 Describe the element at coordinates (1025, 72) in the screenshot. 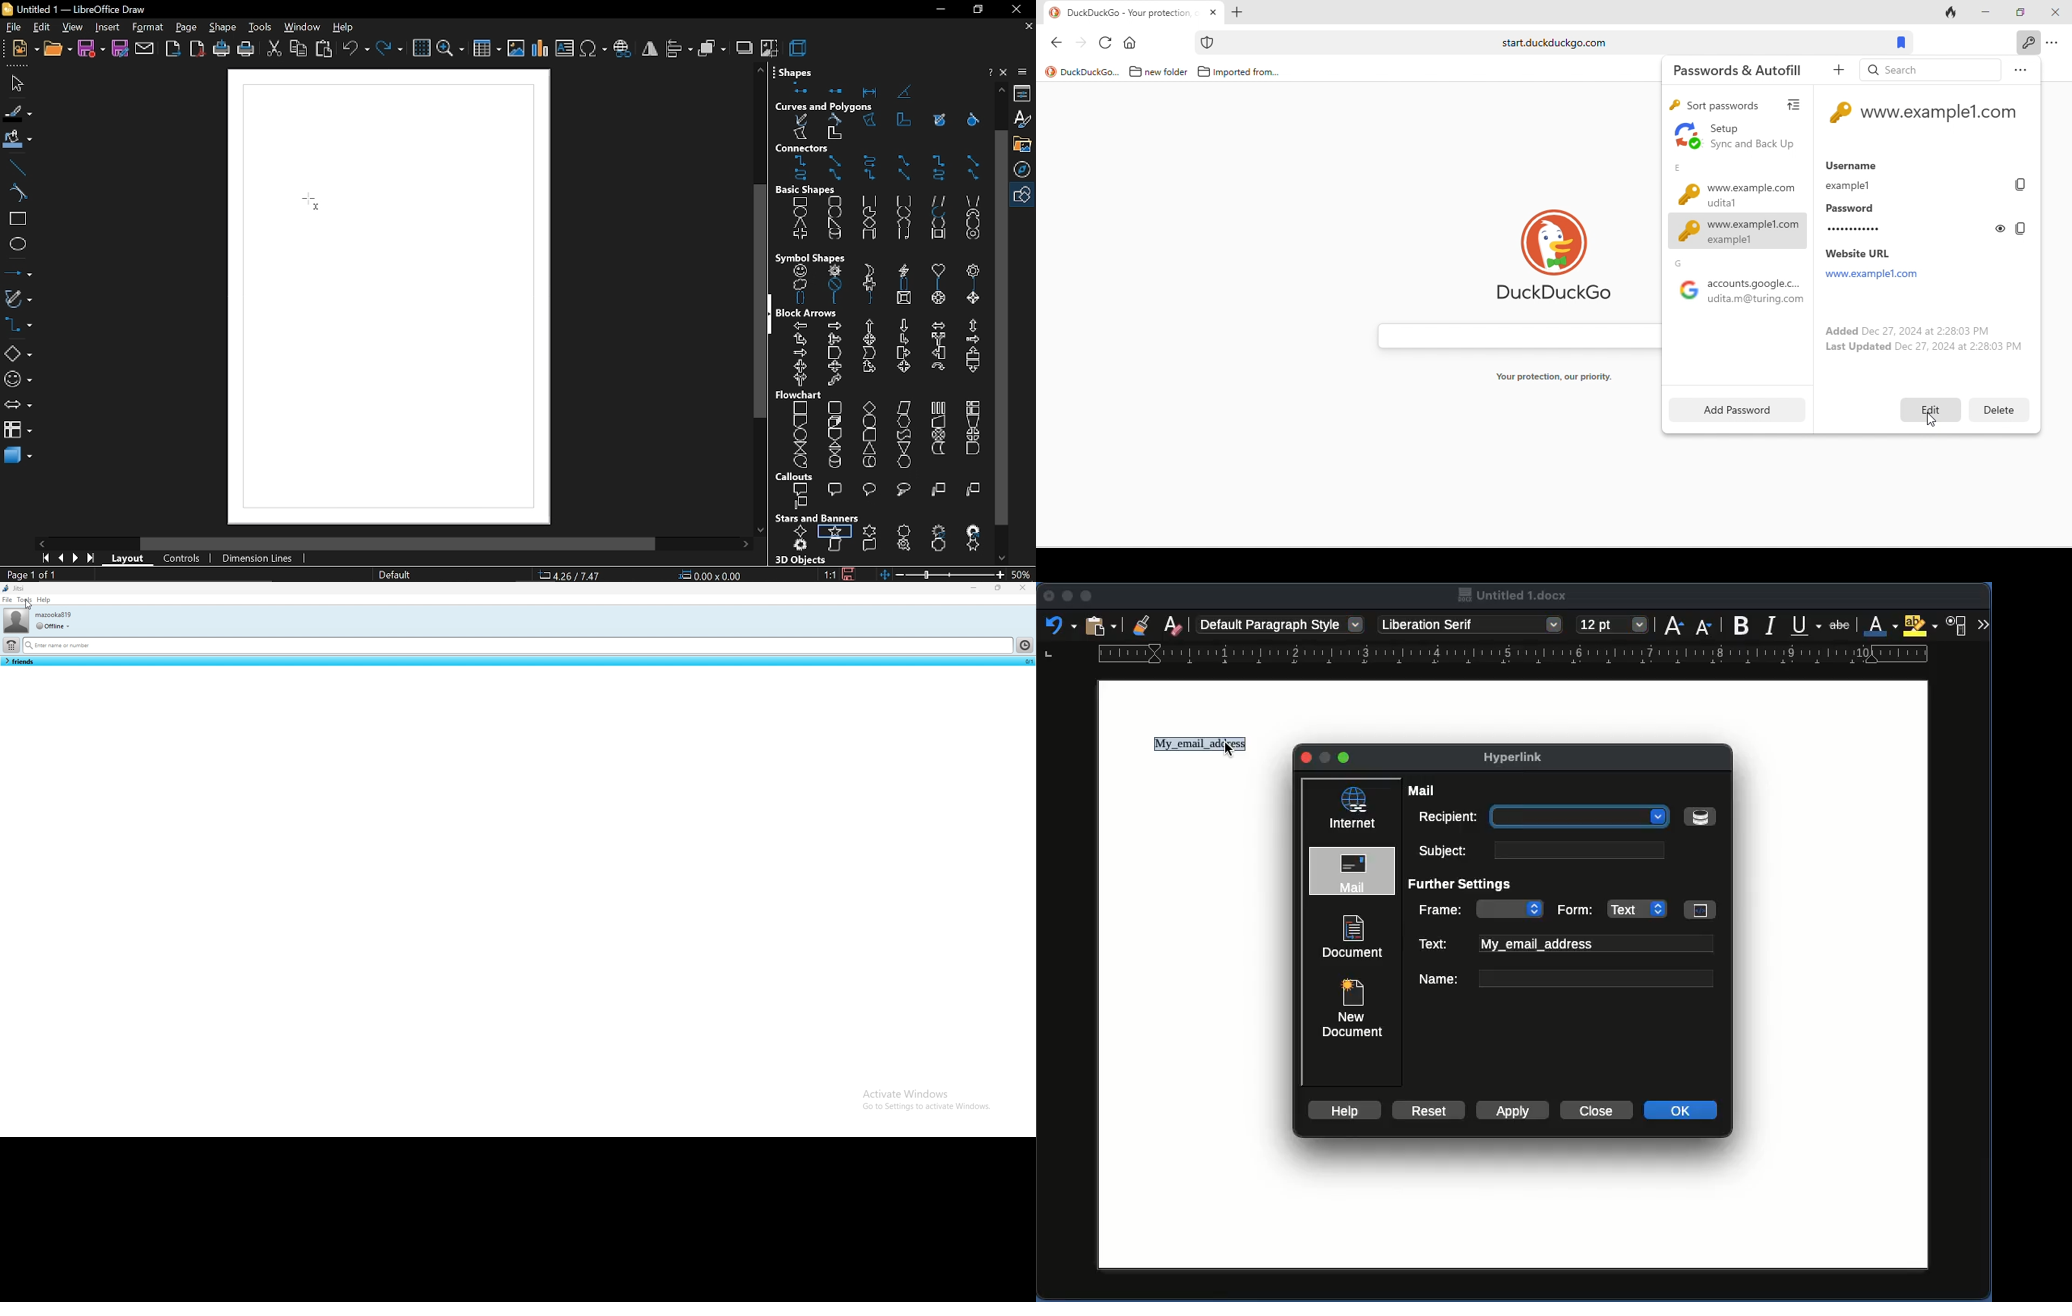

I see `sidebar options` at that location.